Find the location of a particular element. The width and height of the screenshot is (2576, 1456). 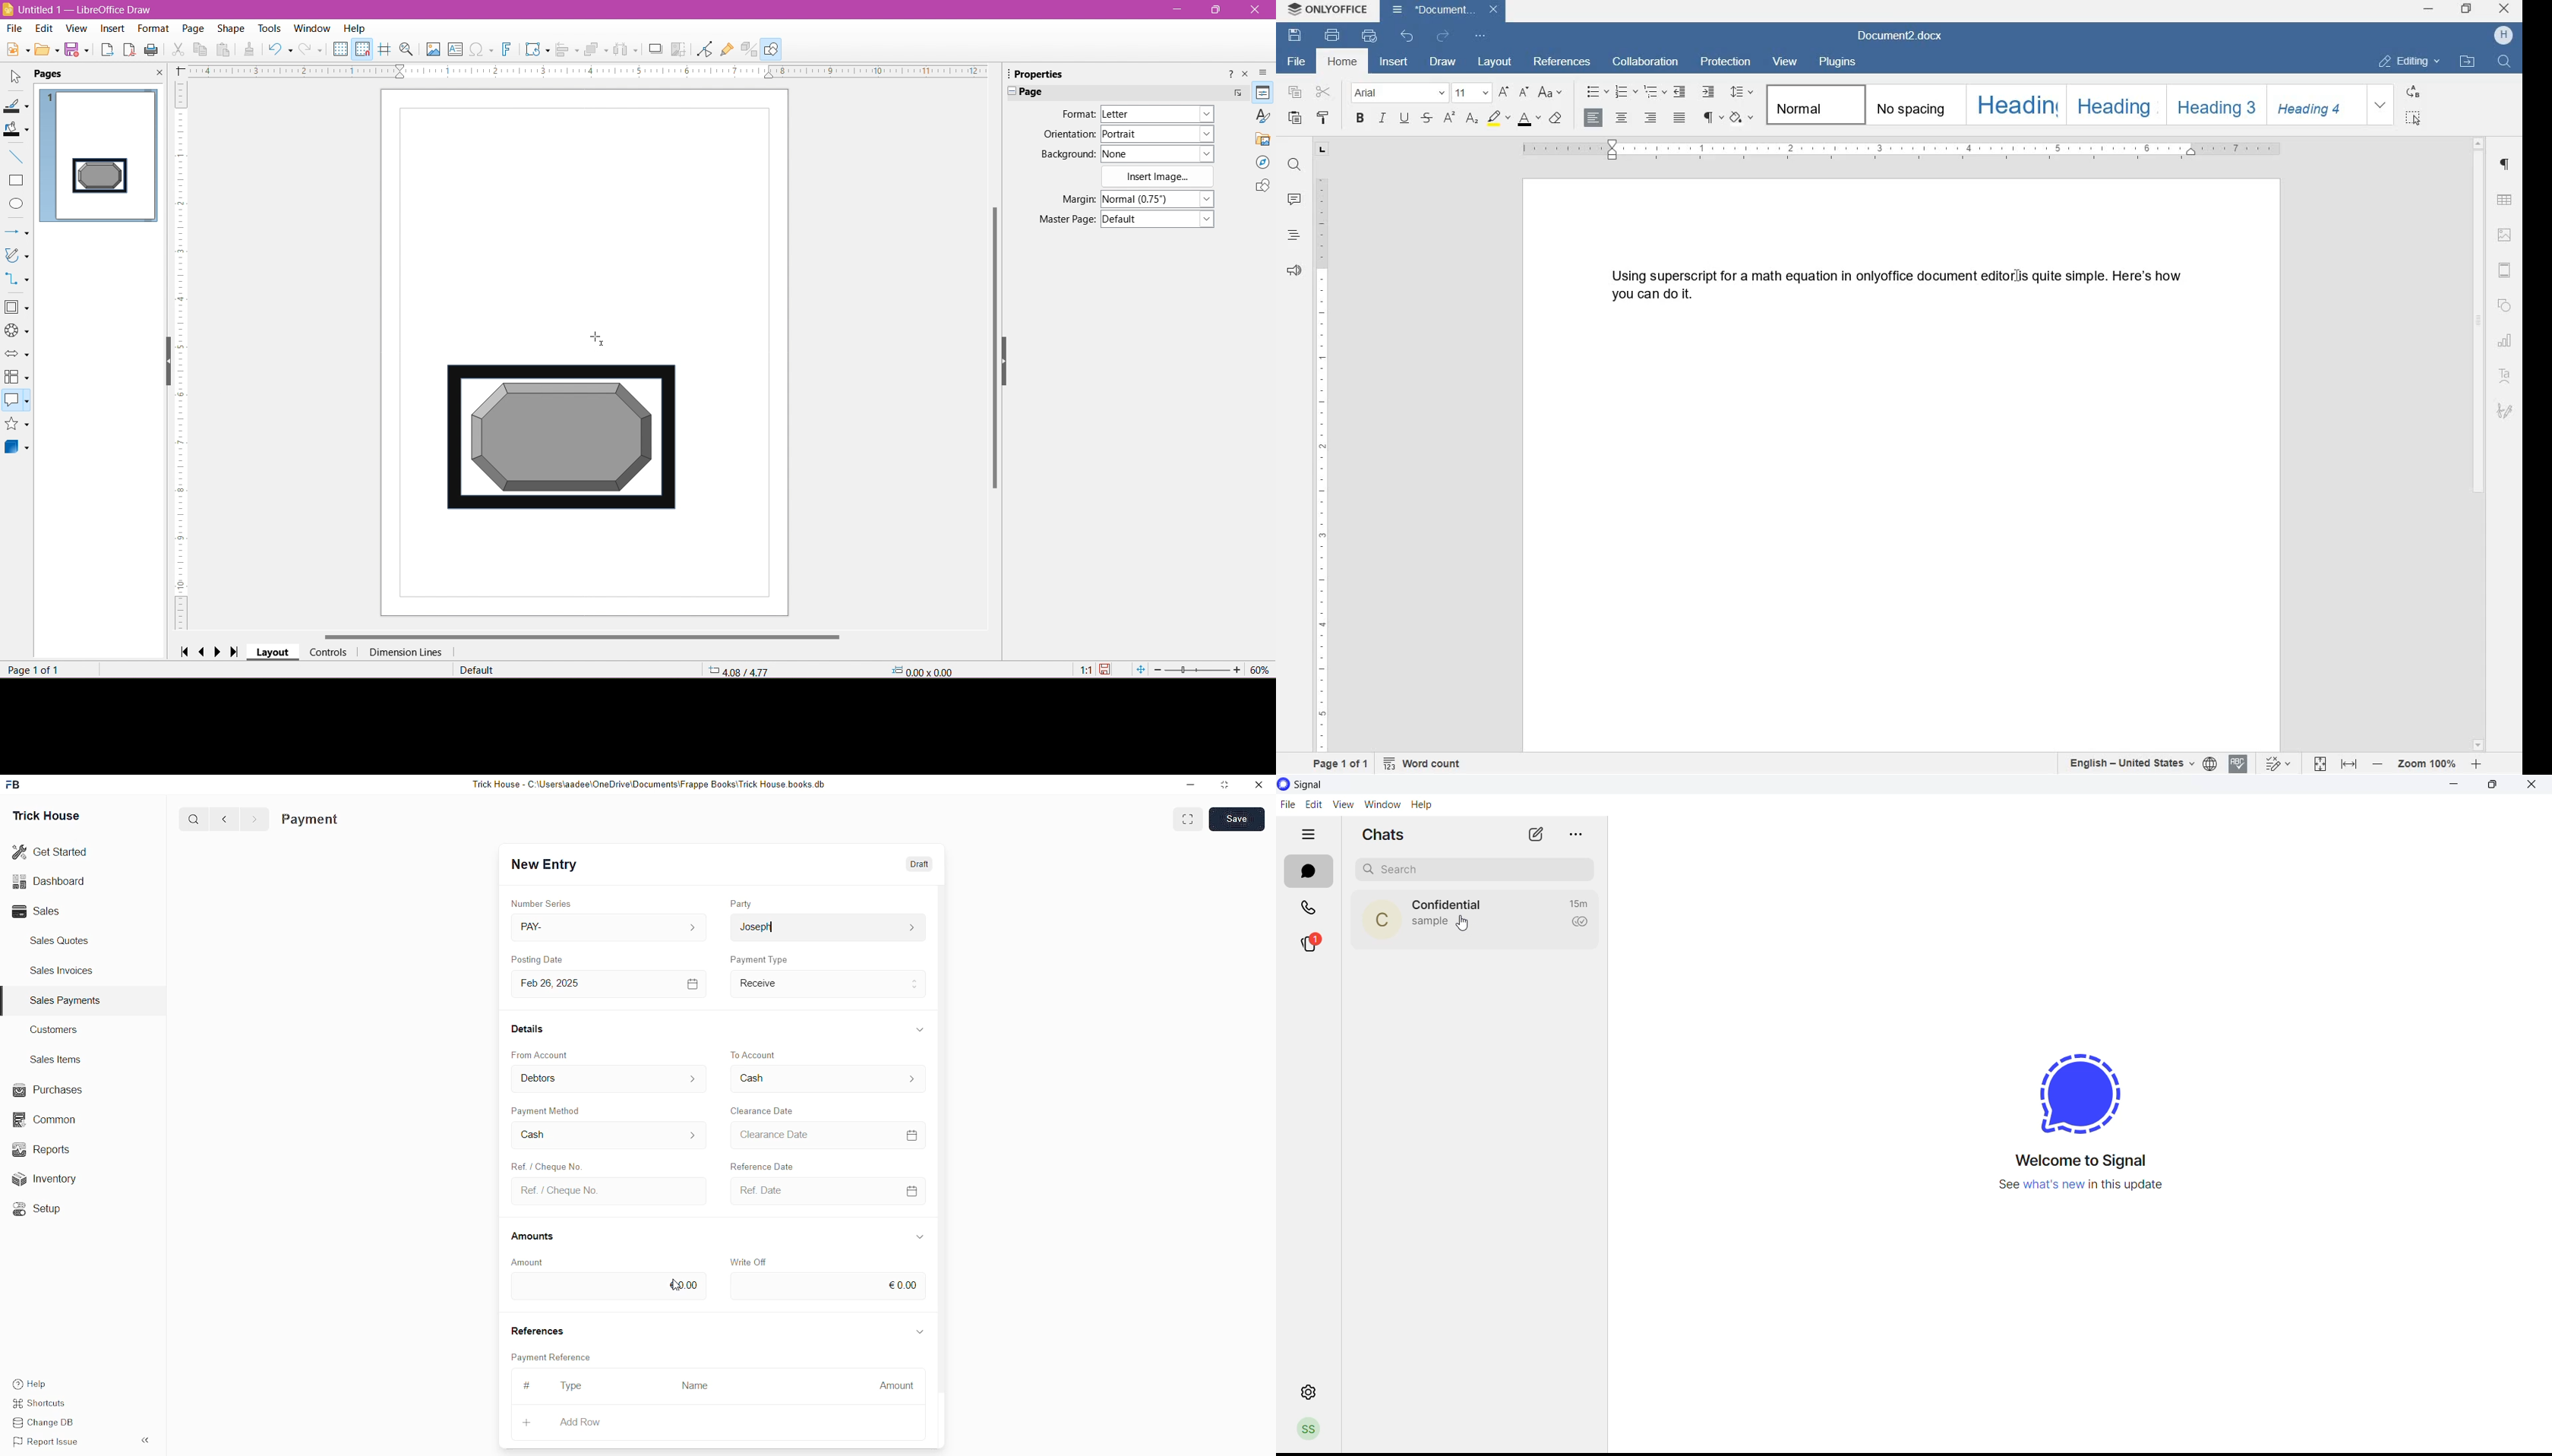

protection is located at coordinates (1727, 63).